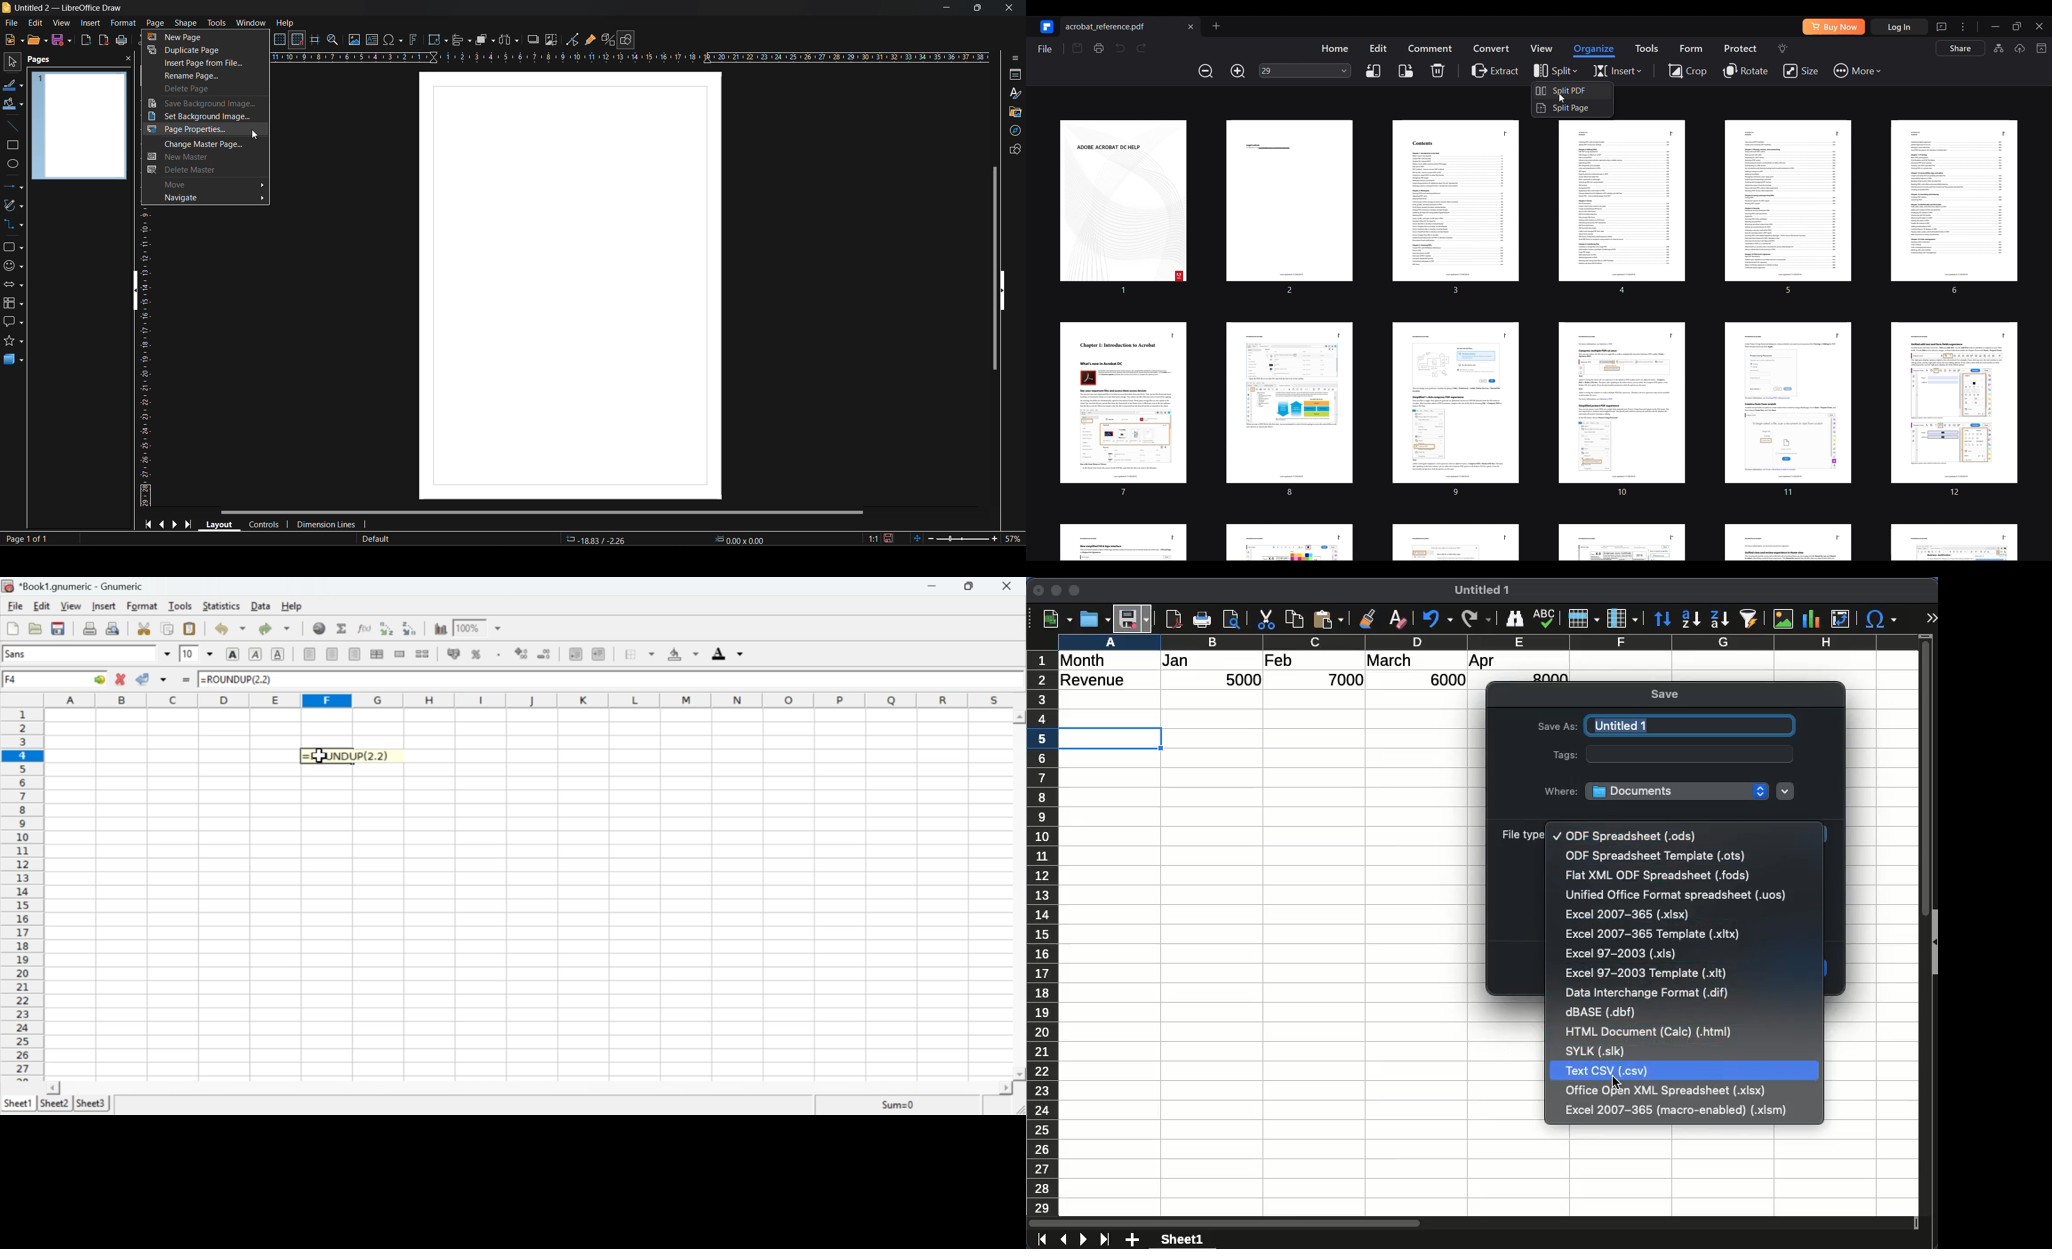  What do you see at coordinates (36, 22) in the screenshot?
I see `edit` at bounding box center [36, 22].